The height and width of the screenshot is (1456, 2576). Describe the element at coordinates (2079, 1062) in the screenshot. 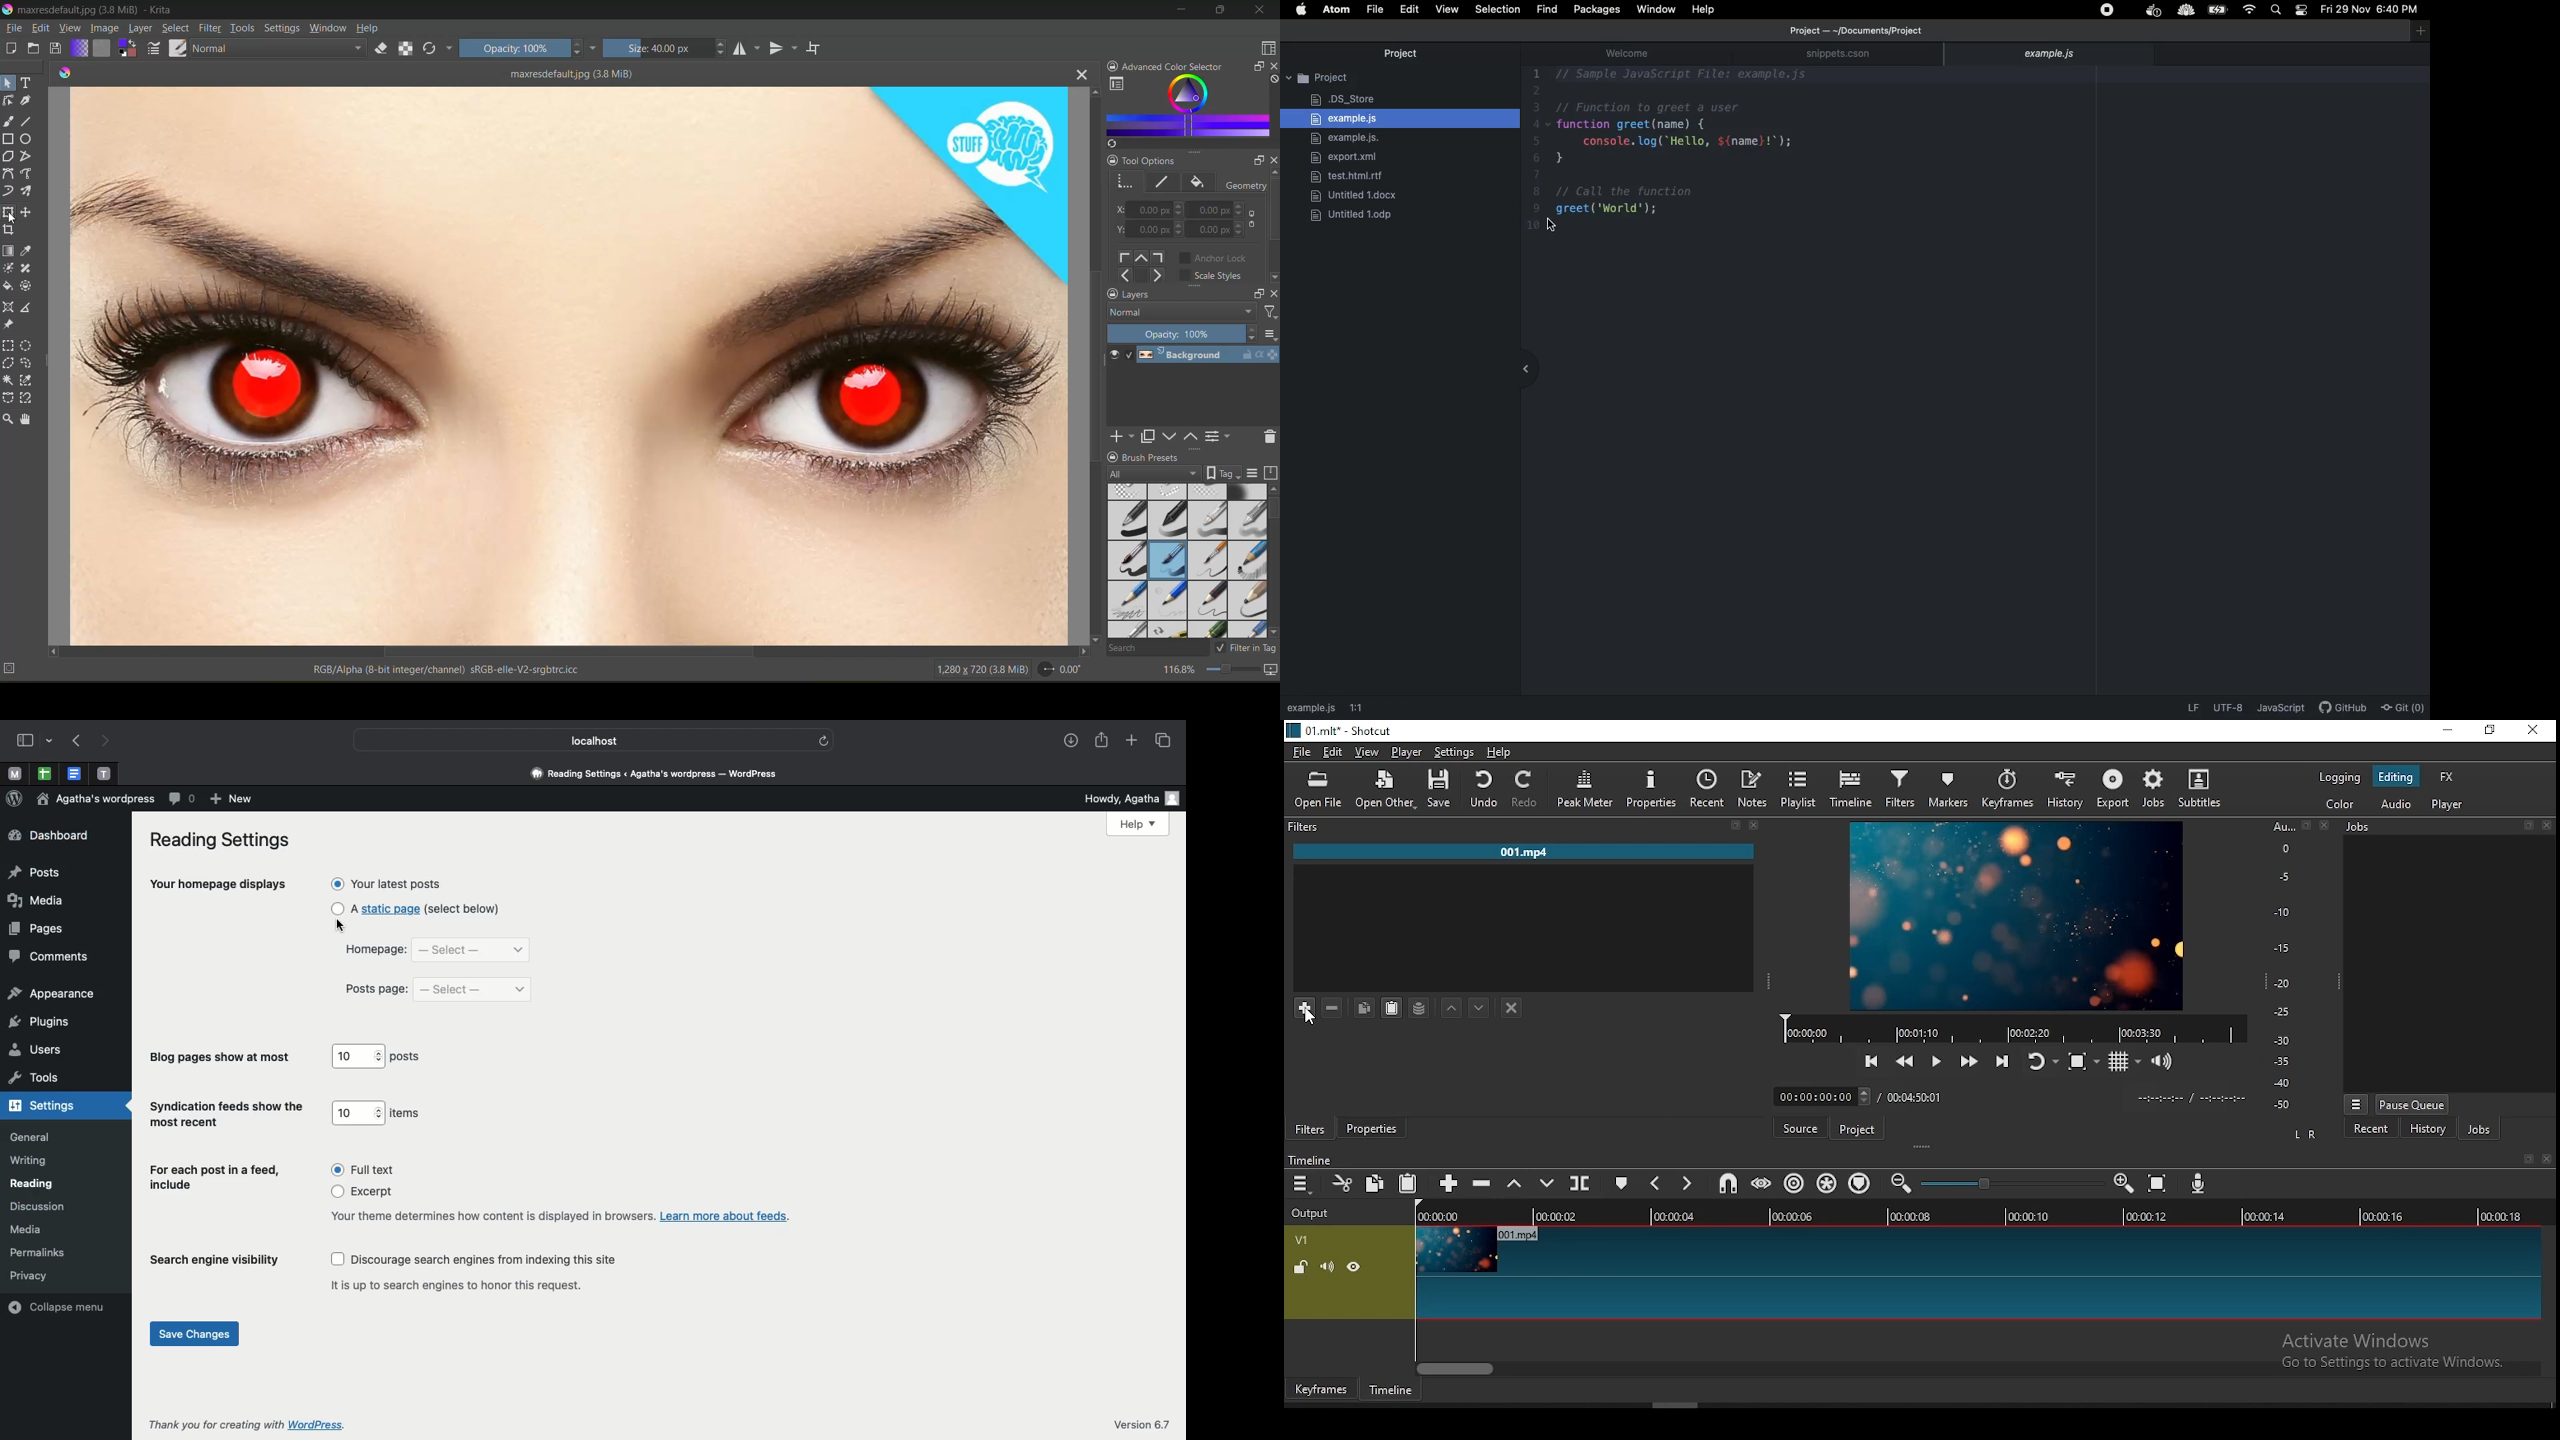

I see `toggle zoom` at that location.